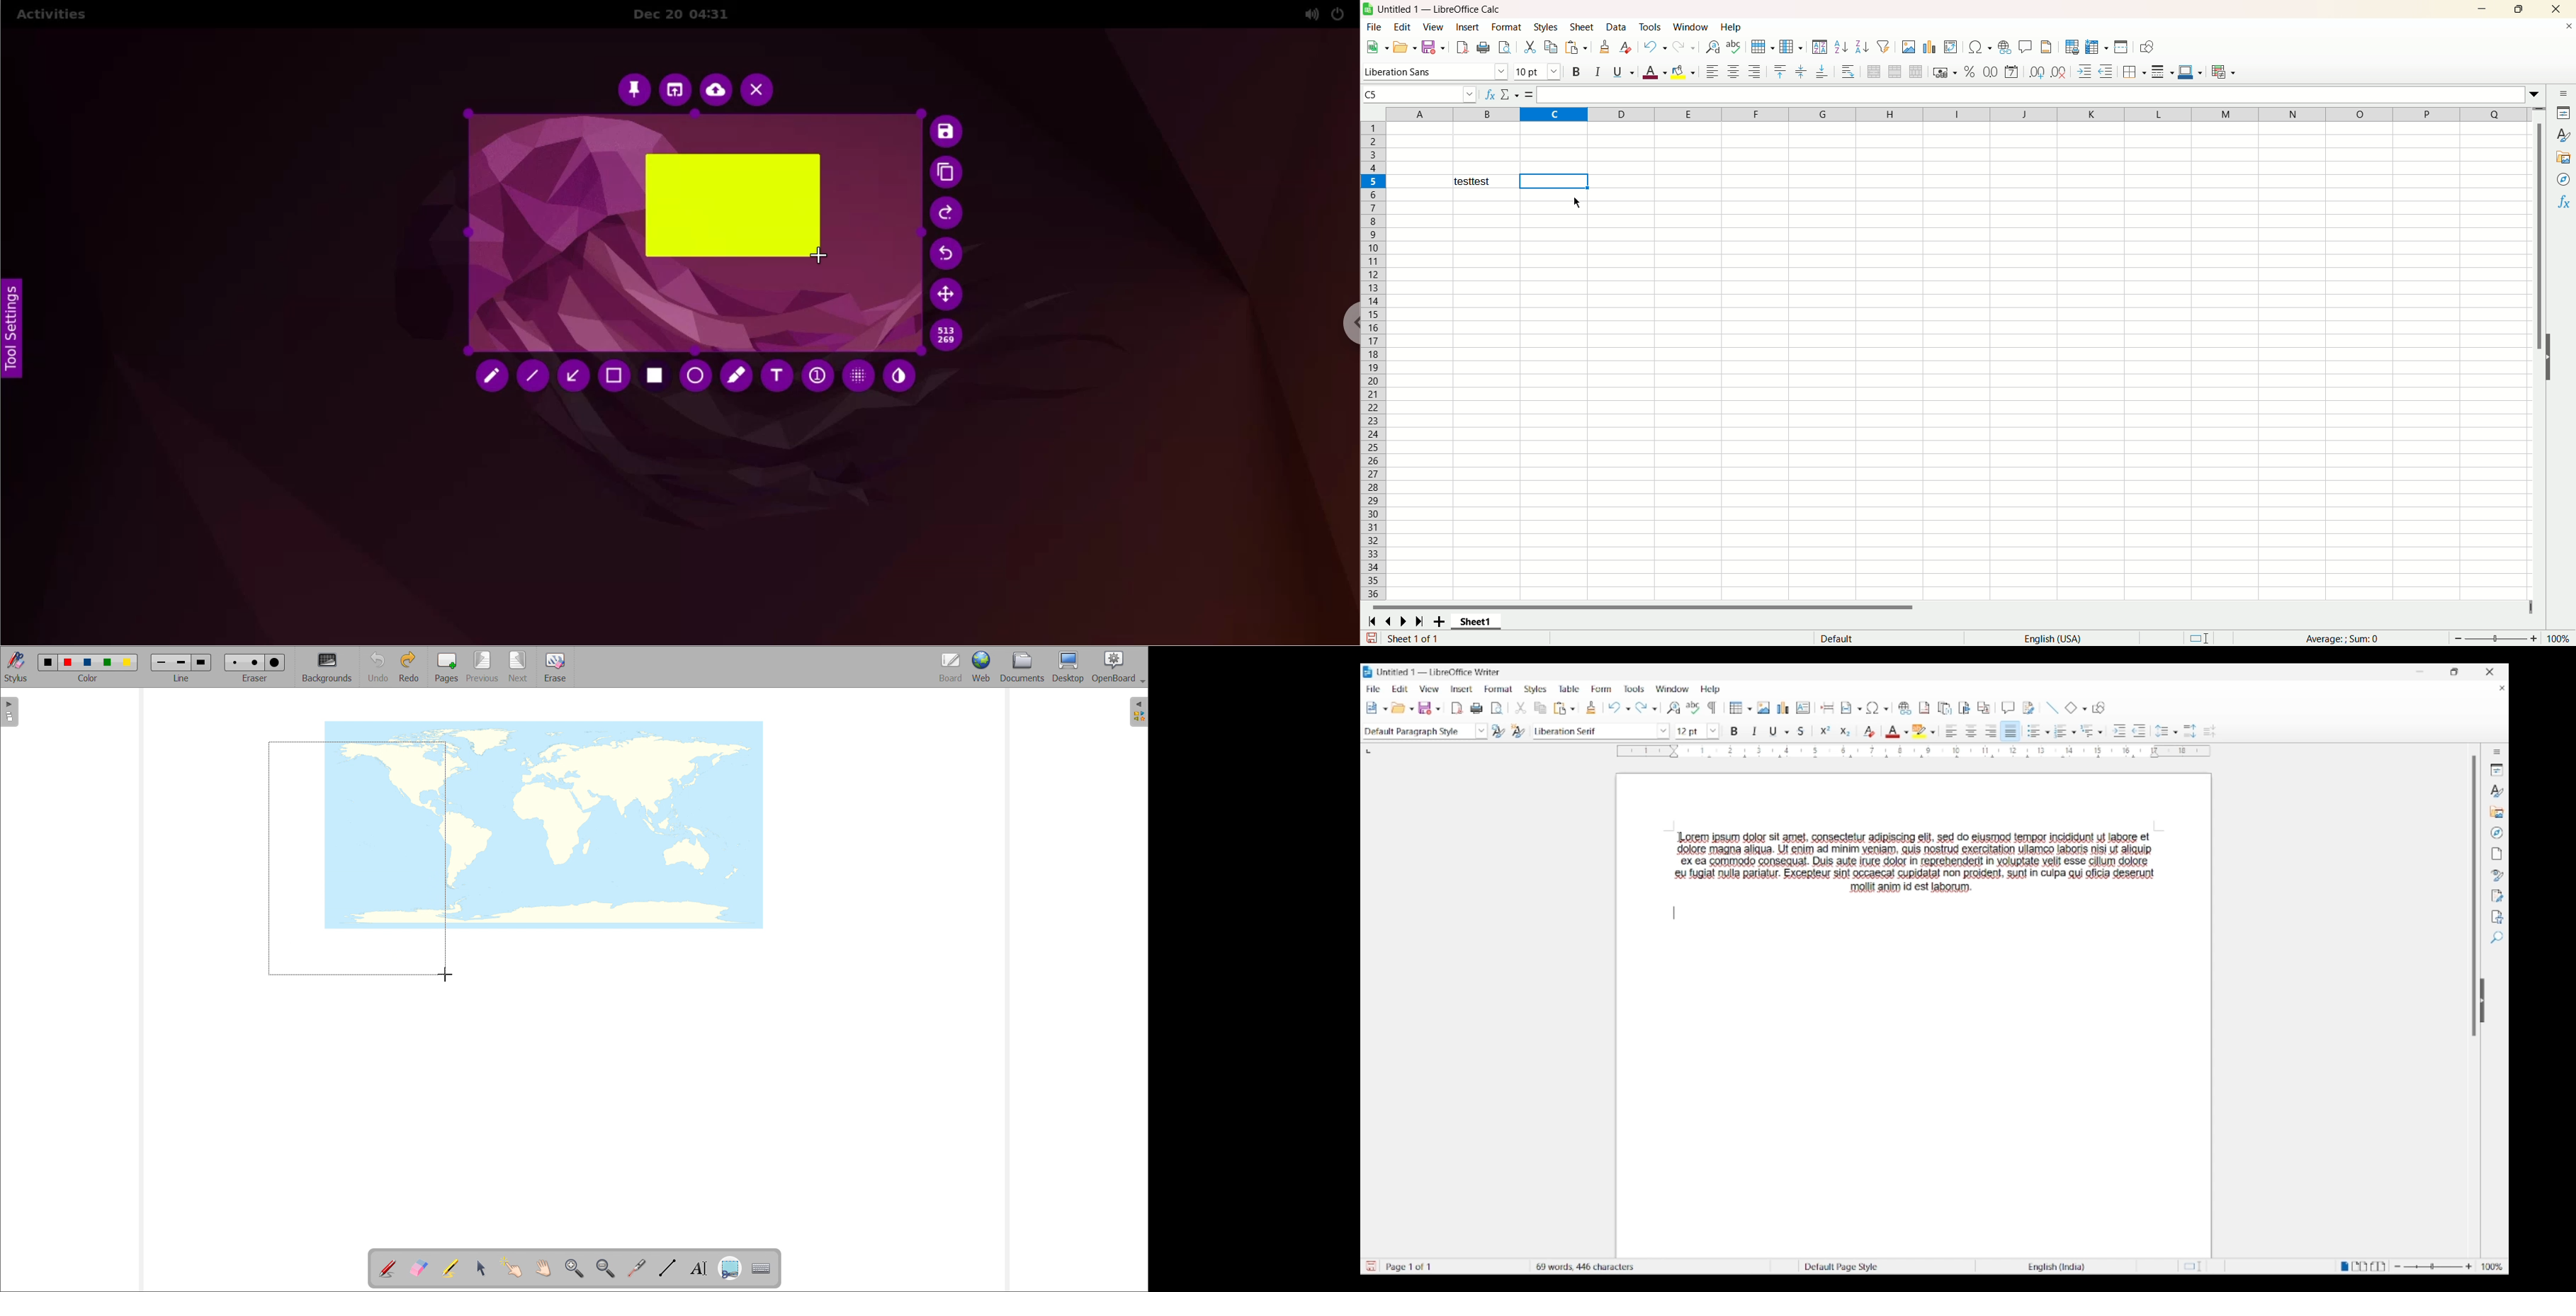 This screenshot has width=2576, height=1316. I want to click on Single page view, so click(2343, 1266).